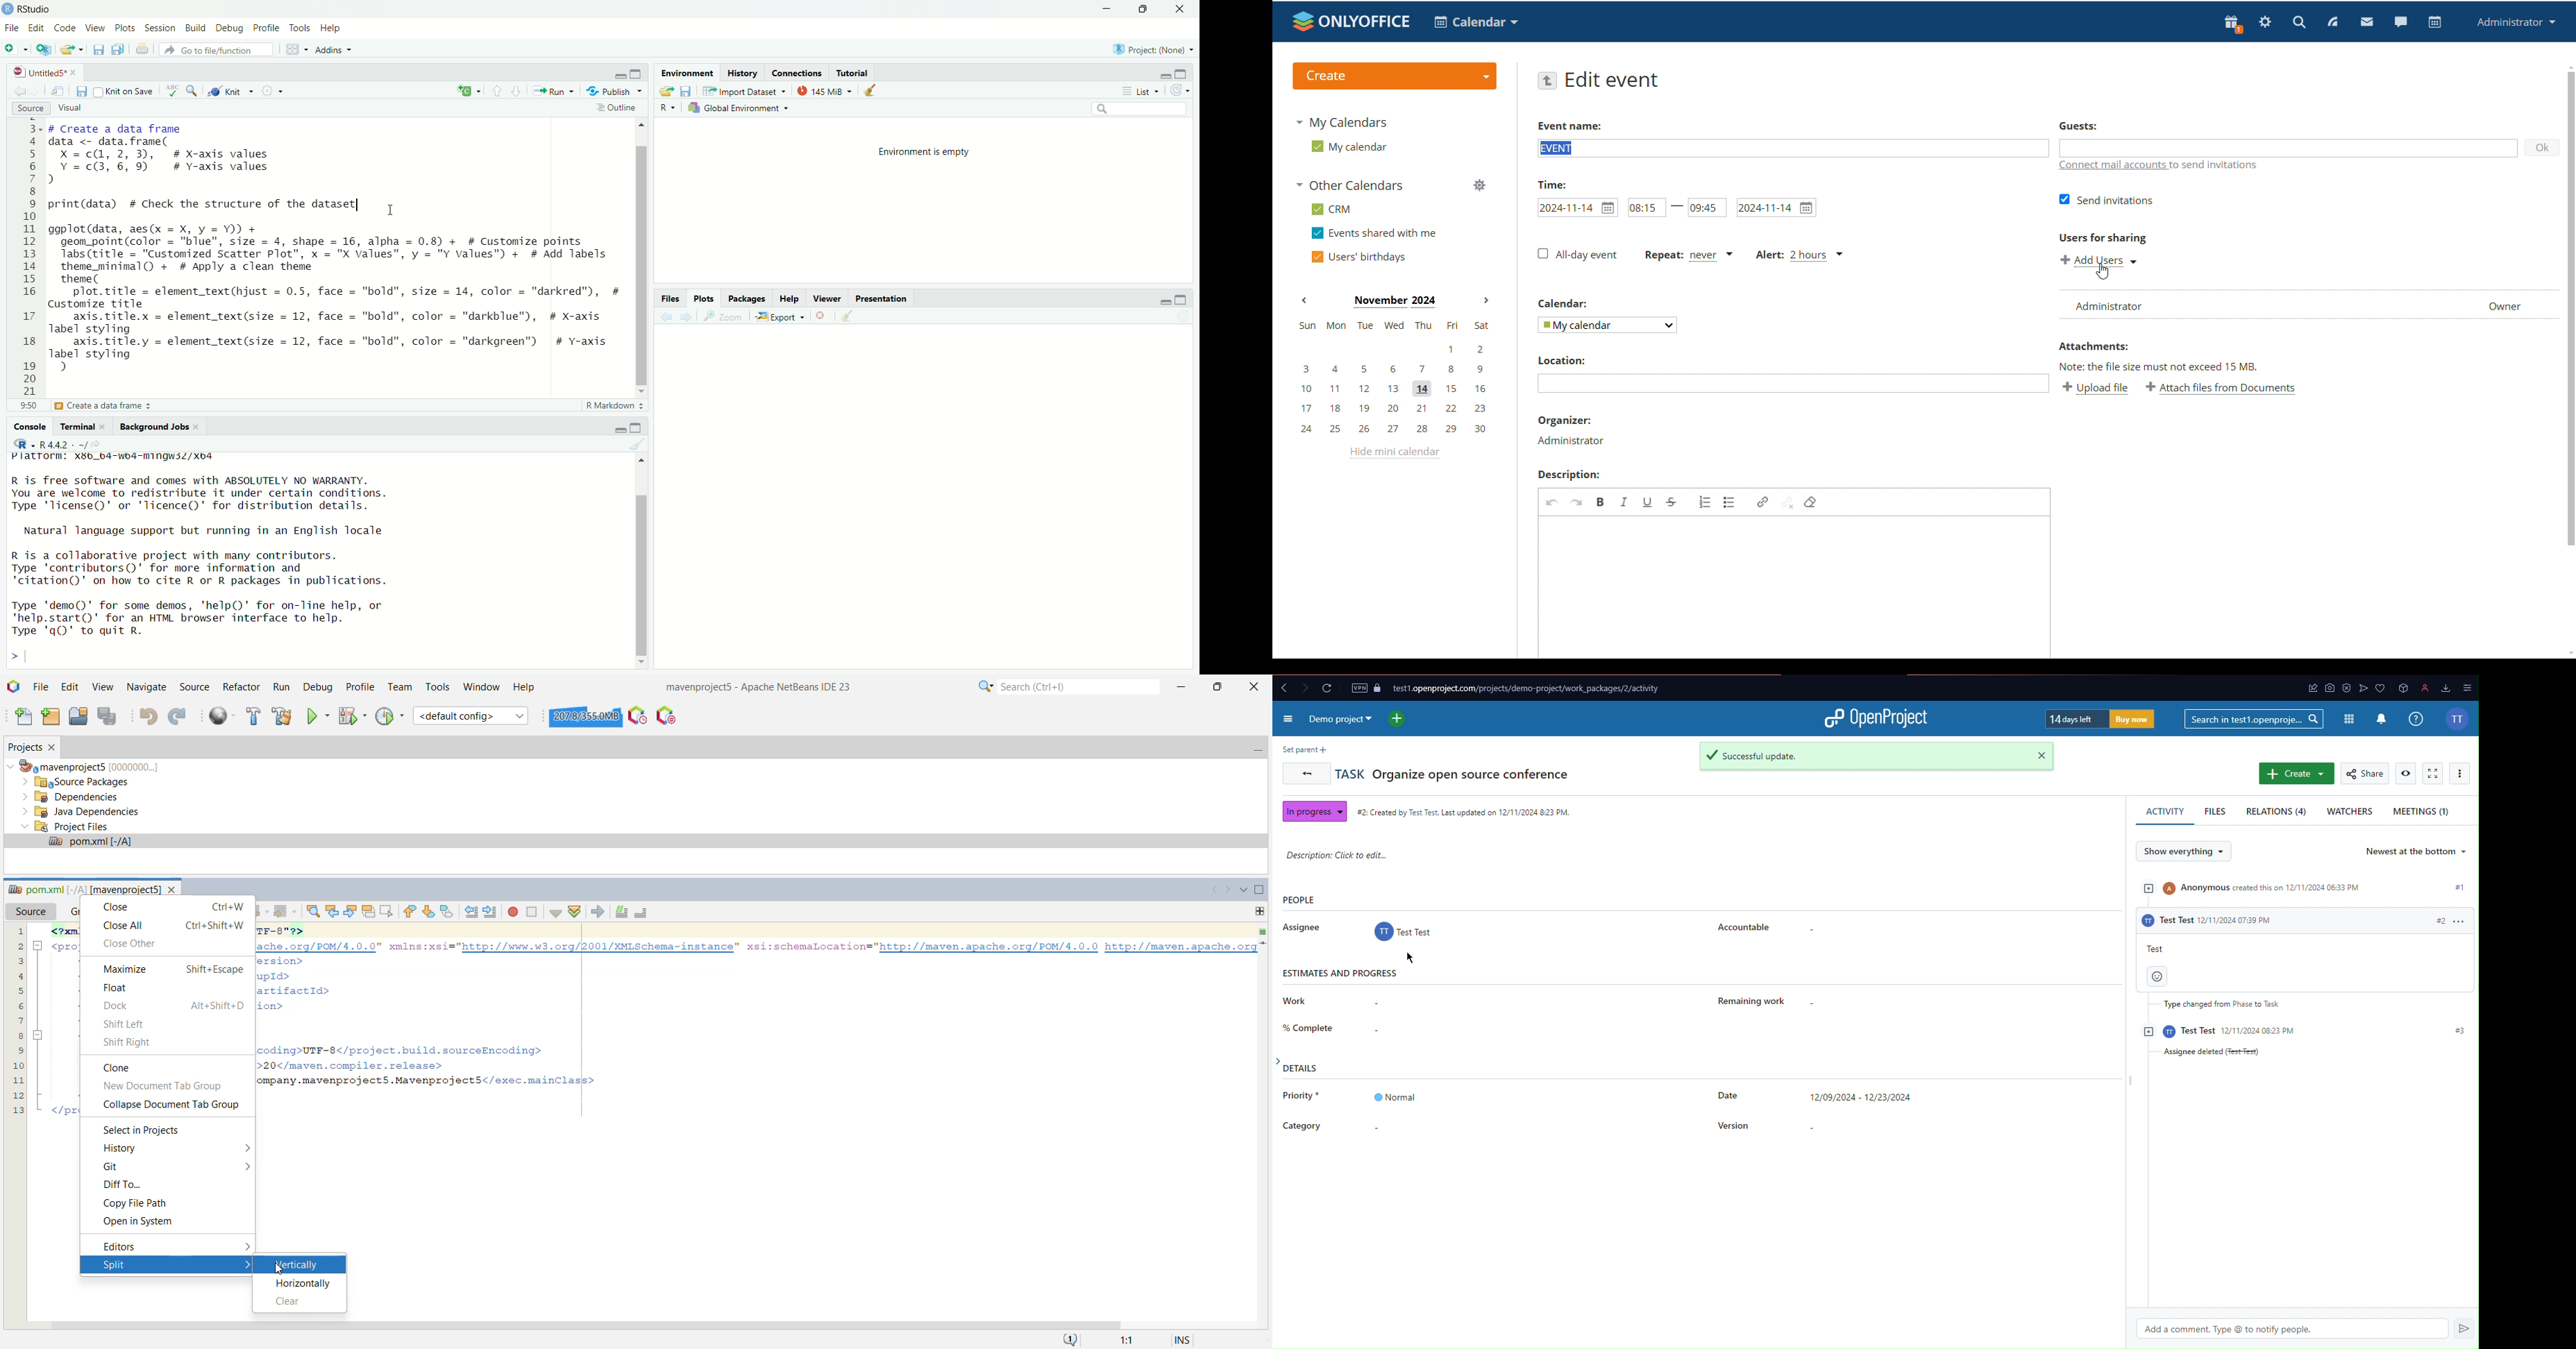  Describe the element at coordinates (55, 442) in the screenshot. I see `R 4.4.2 ` at that location.